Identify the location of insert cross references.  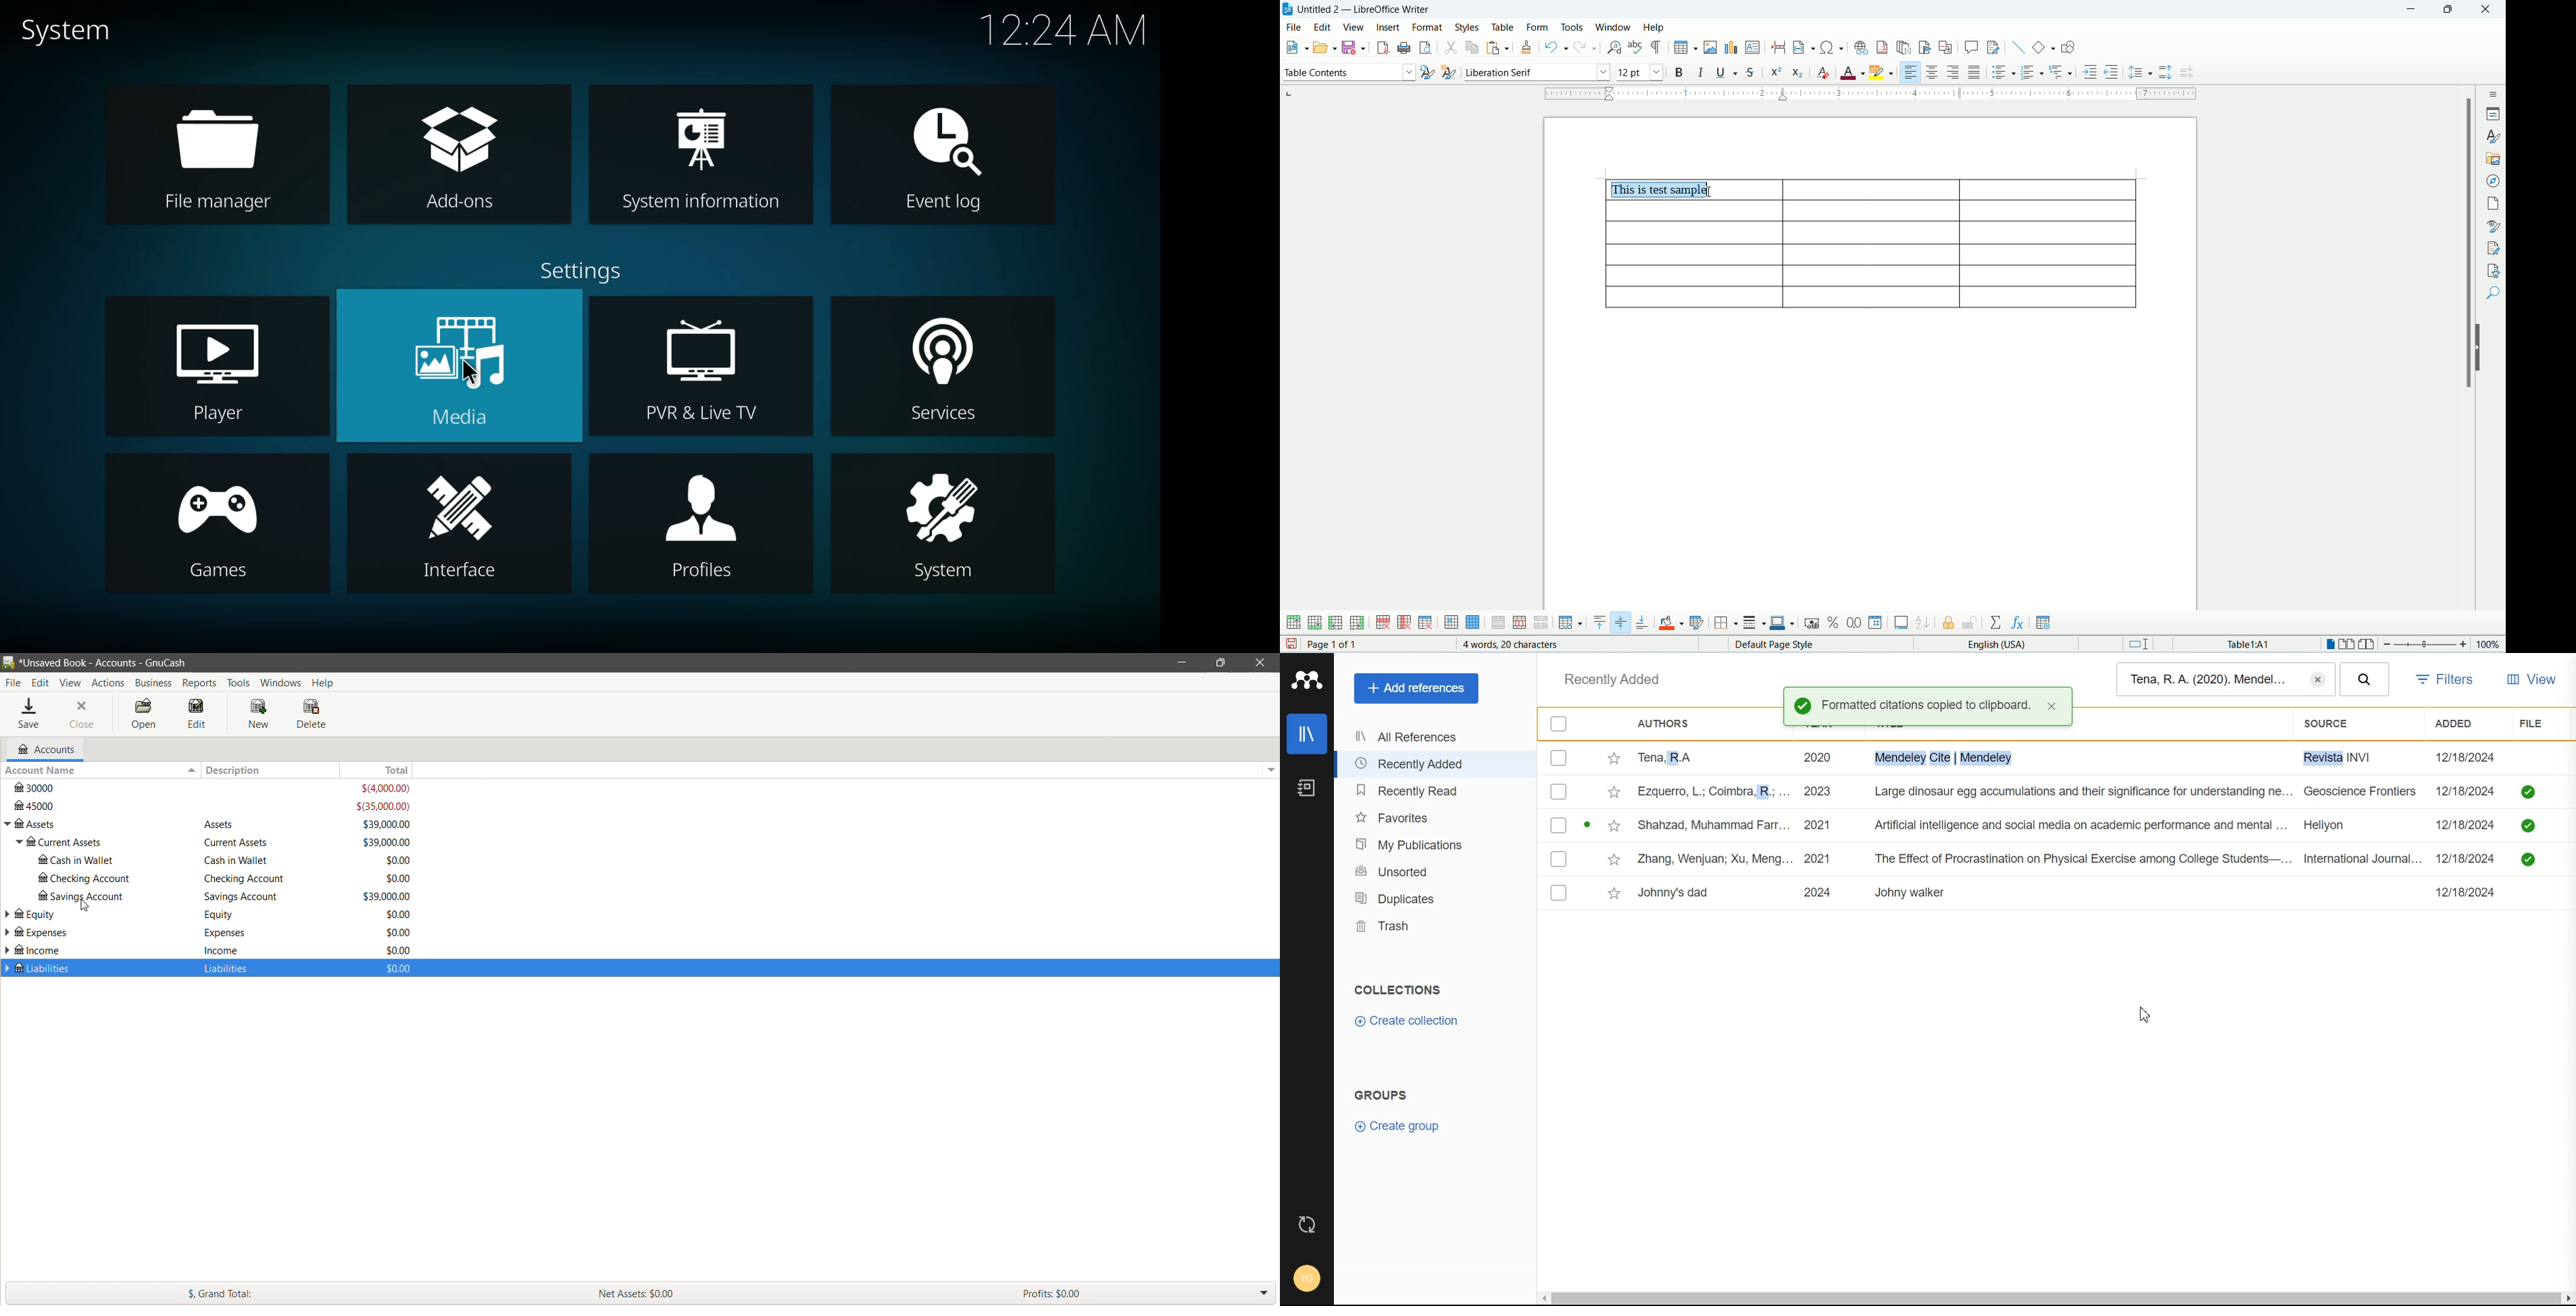
(1947, 47).